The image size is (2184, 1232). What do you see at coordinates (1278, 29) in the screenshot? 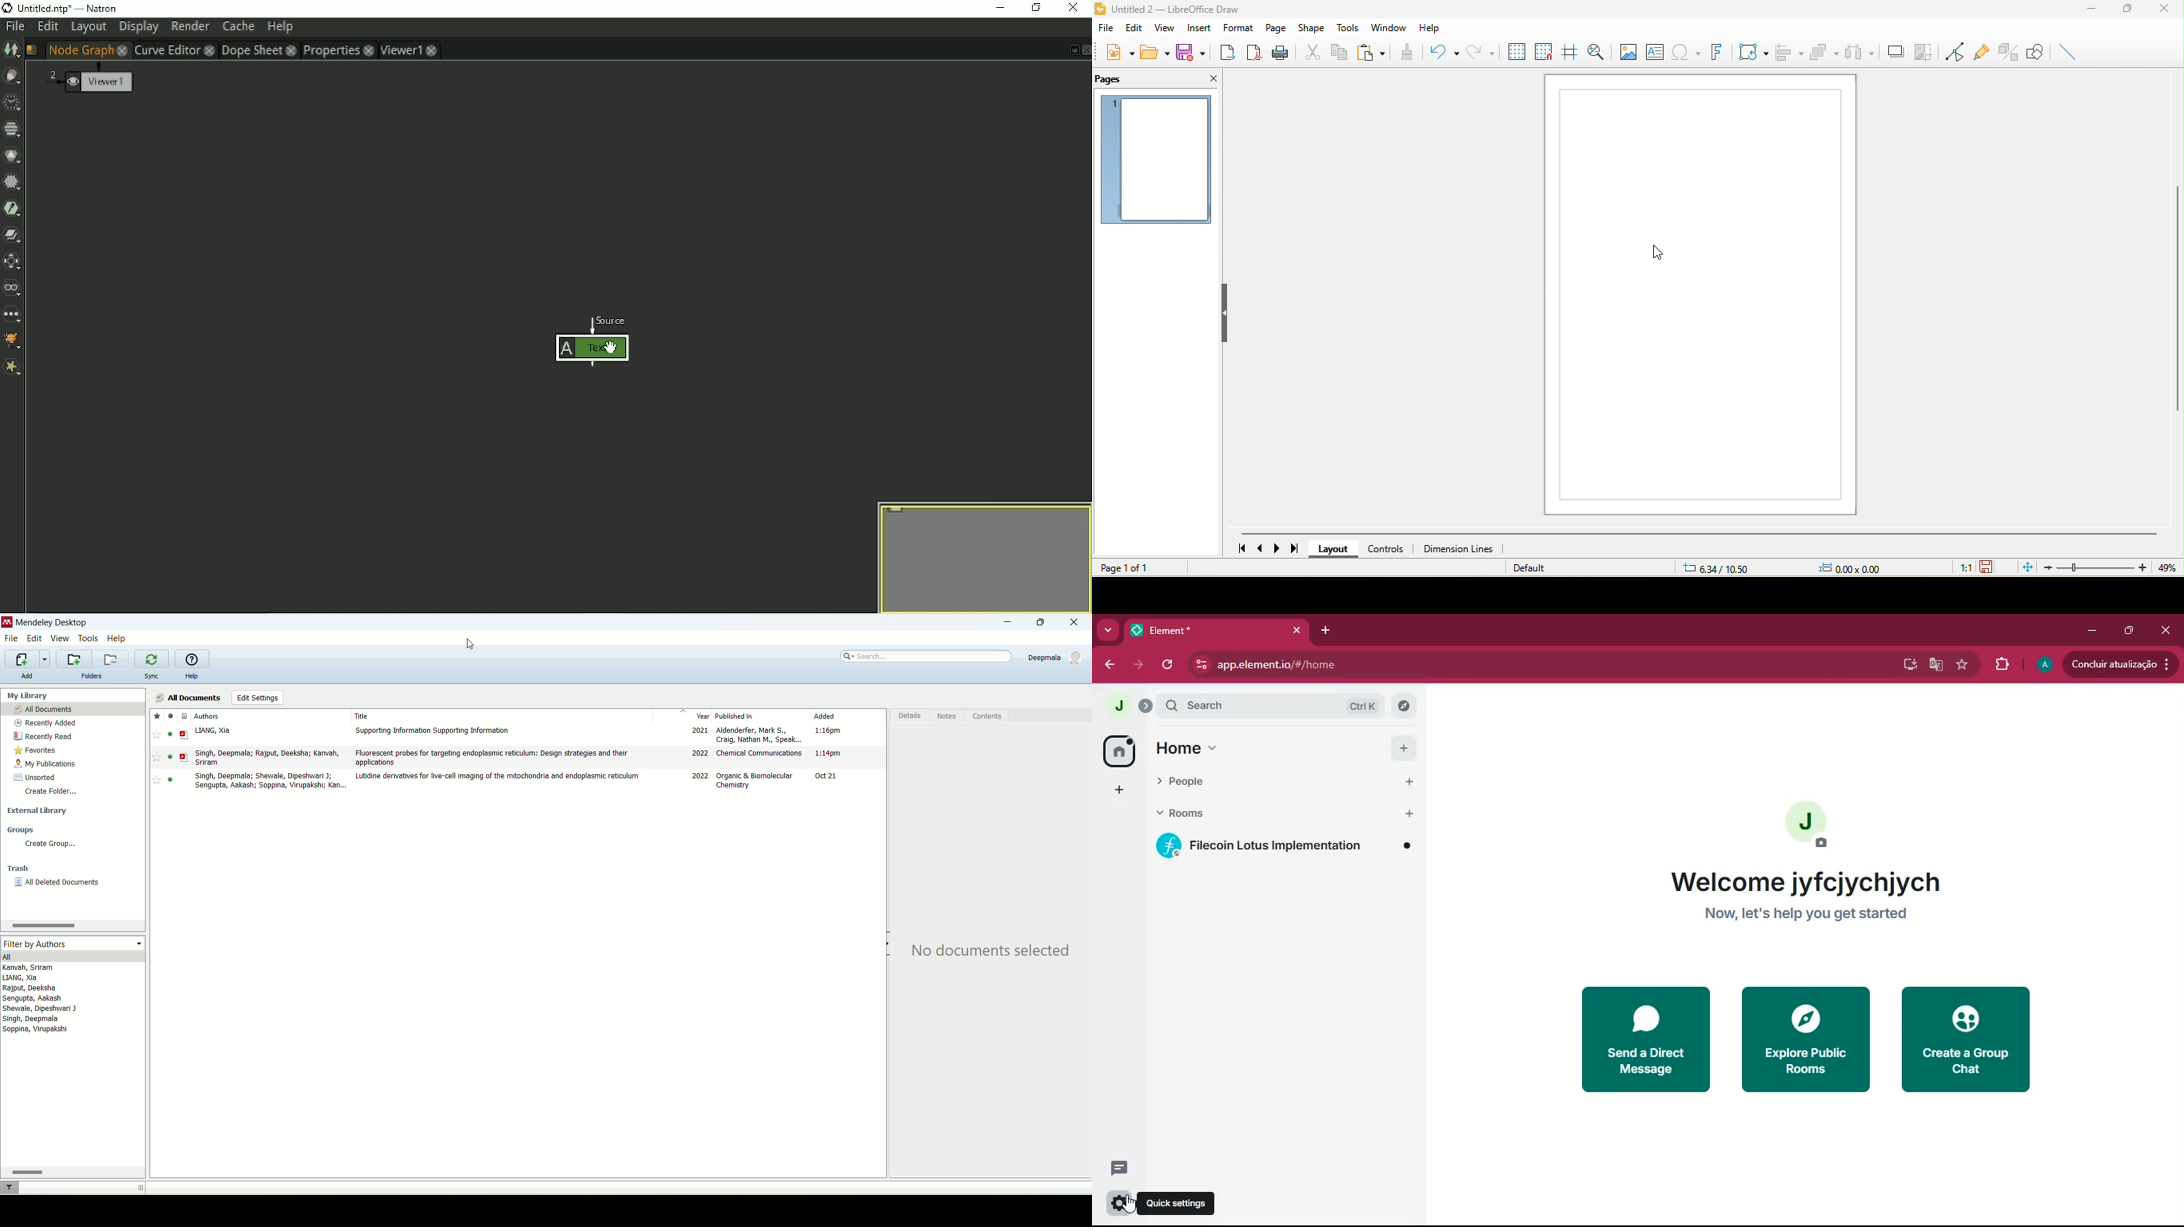
I see `page` at bounding box center [1278, 29].